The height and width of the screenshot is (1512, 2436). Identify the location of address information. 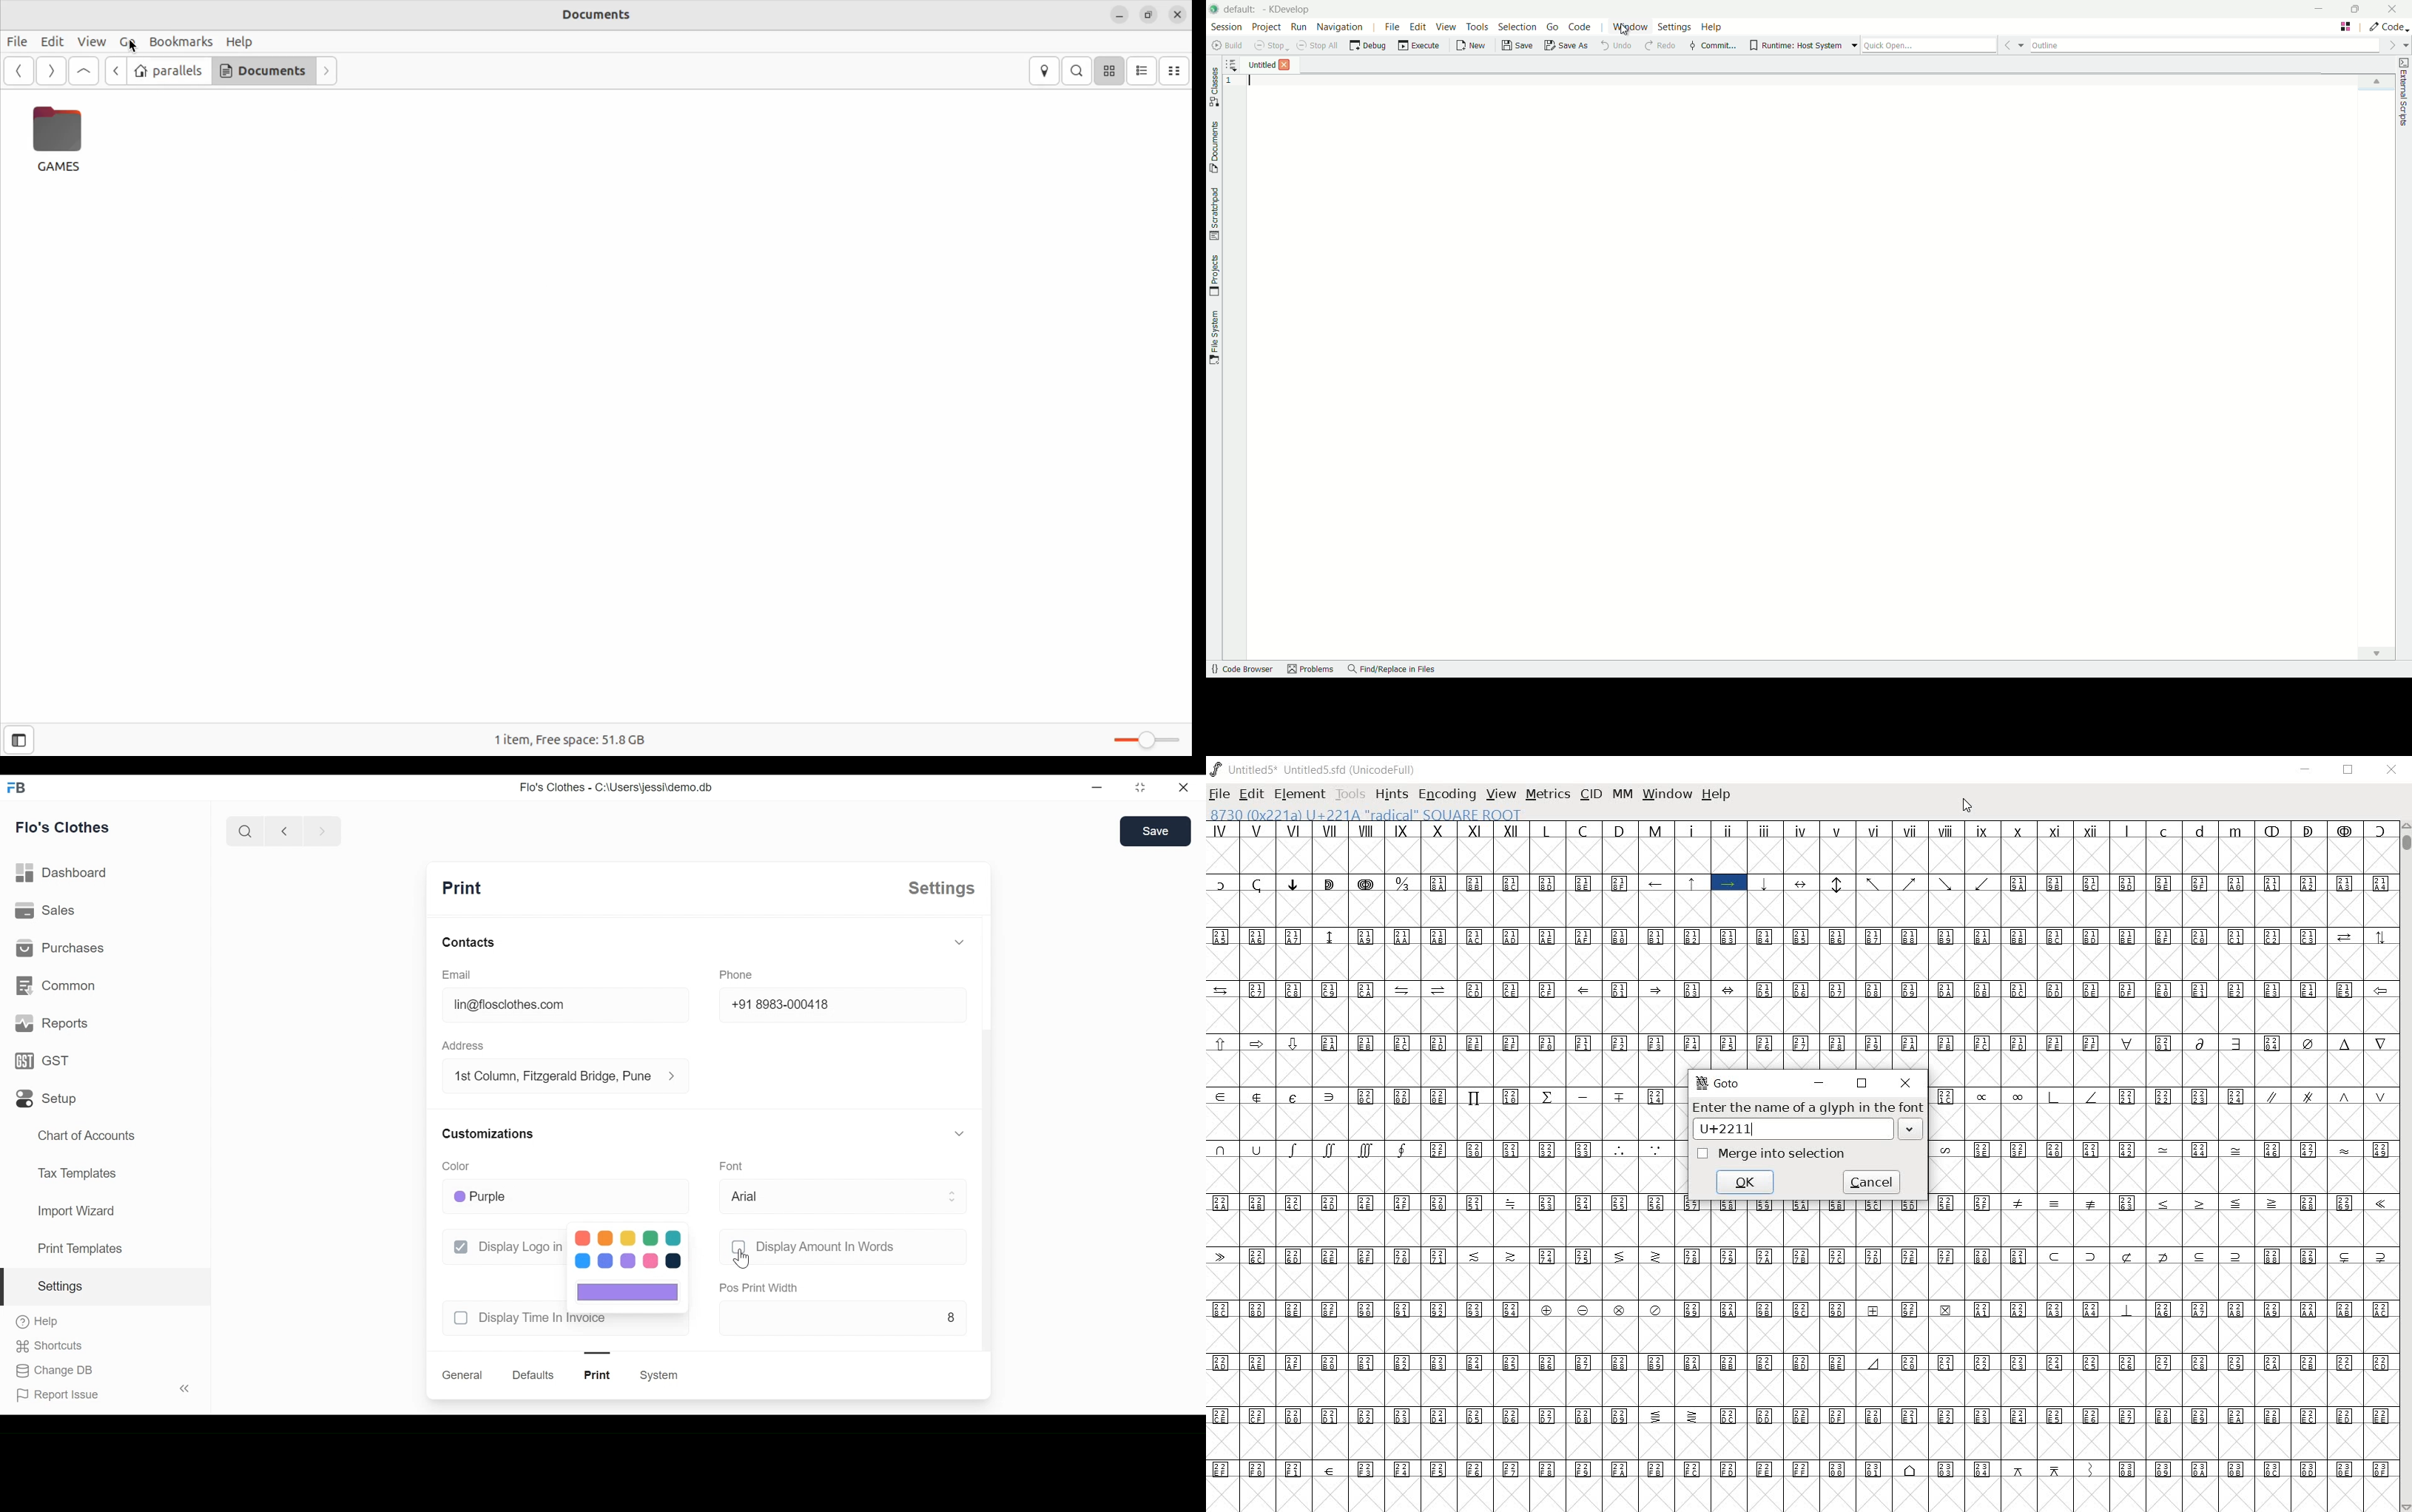
(676, 1076).